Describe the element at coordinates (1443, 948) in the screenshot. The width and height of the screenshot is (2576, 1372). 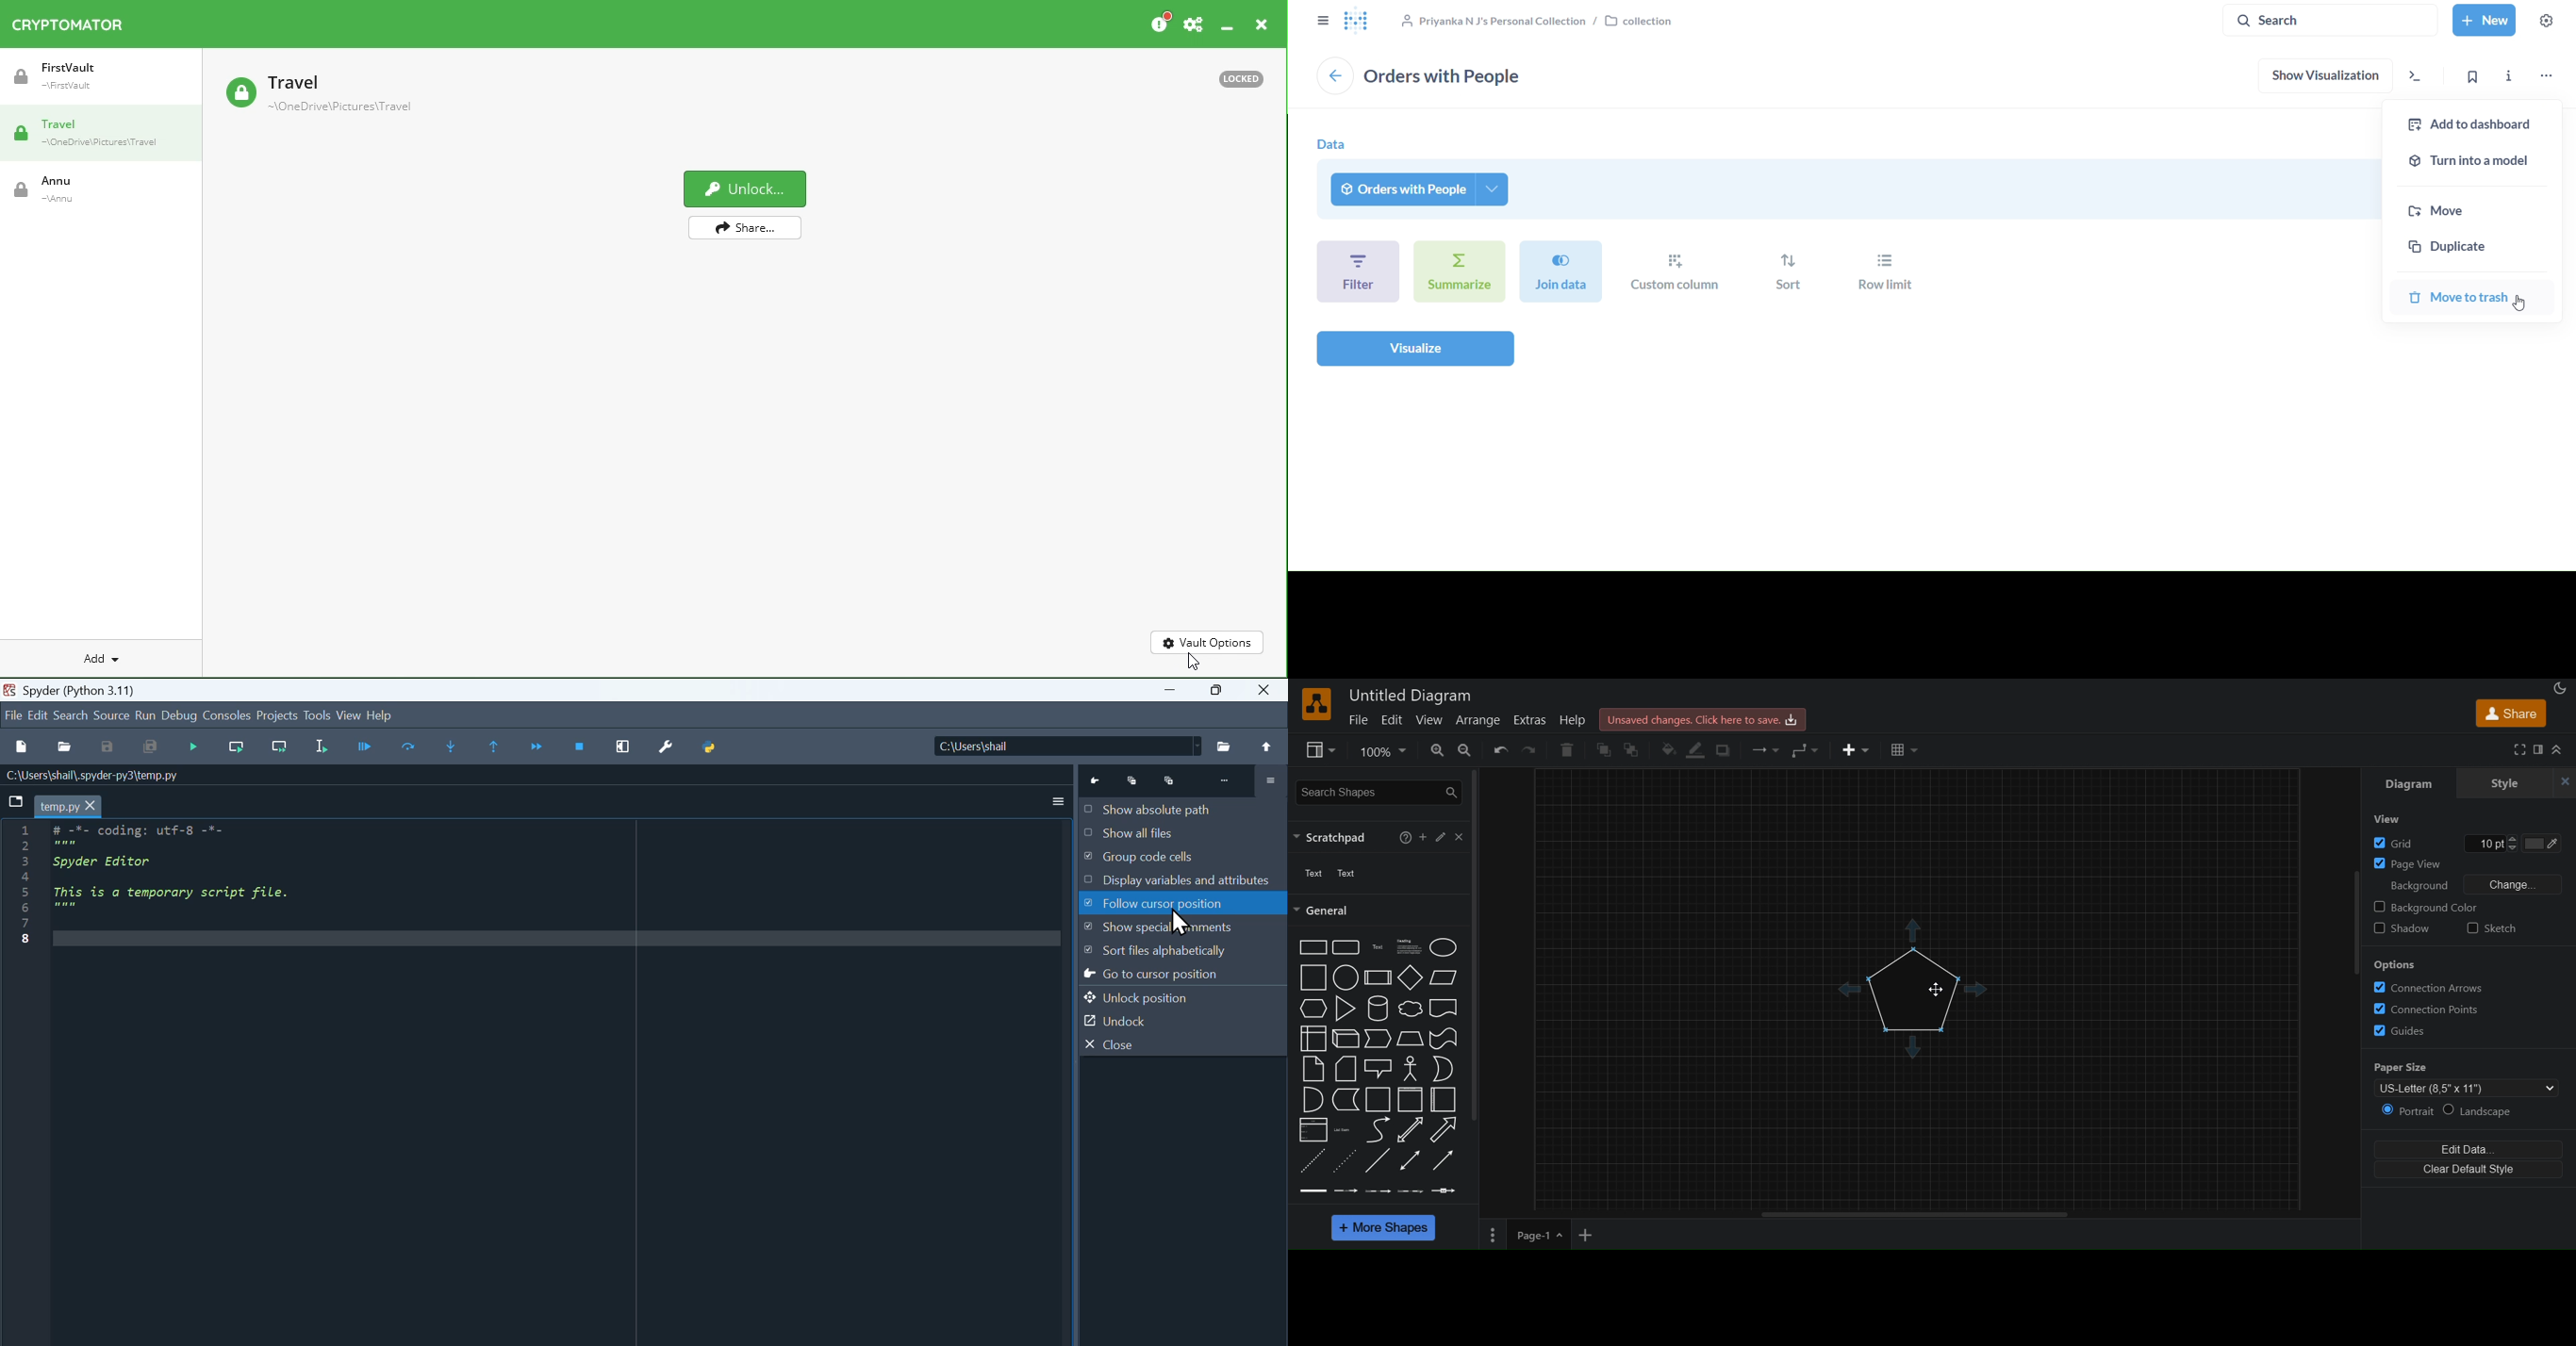
I see `Ellipse` at that location.